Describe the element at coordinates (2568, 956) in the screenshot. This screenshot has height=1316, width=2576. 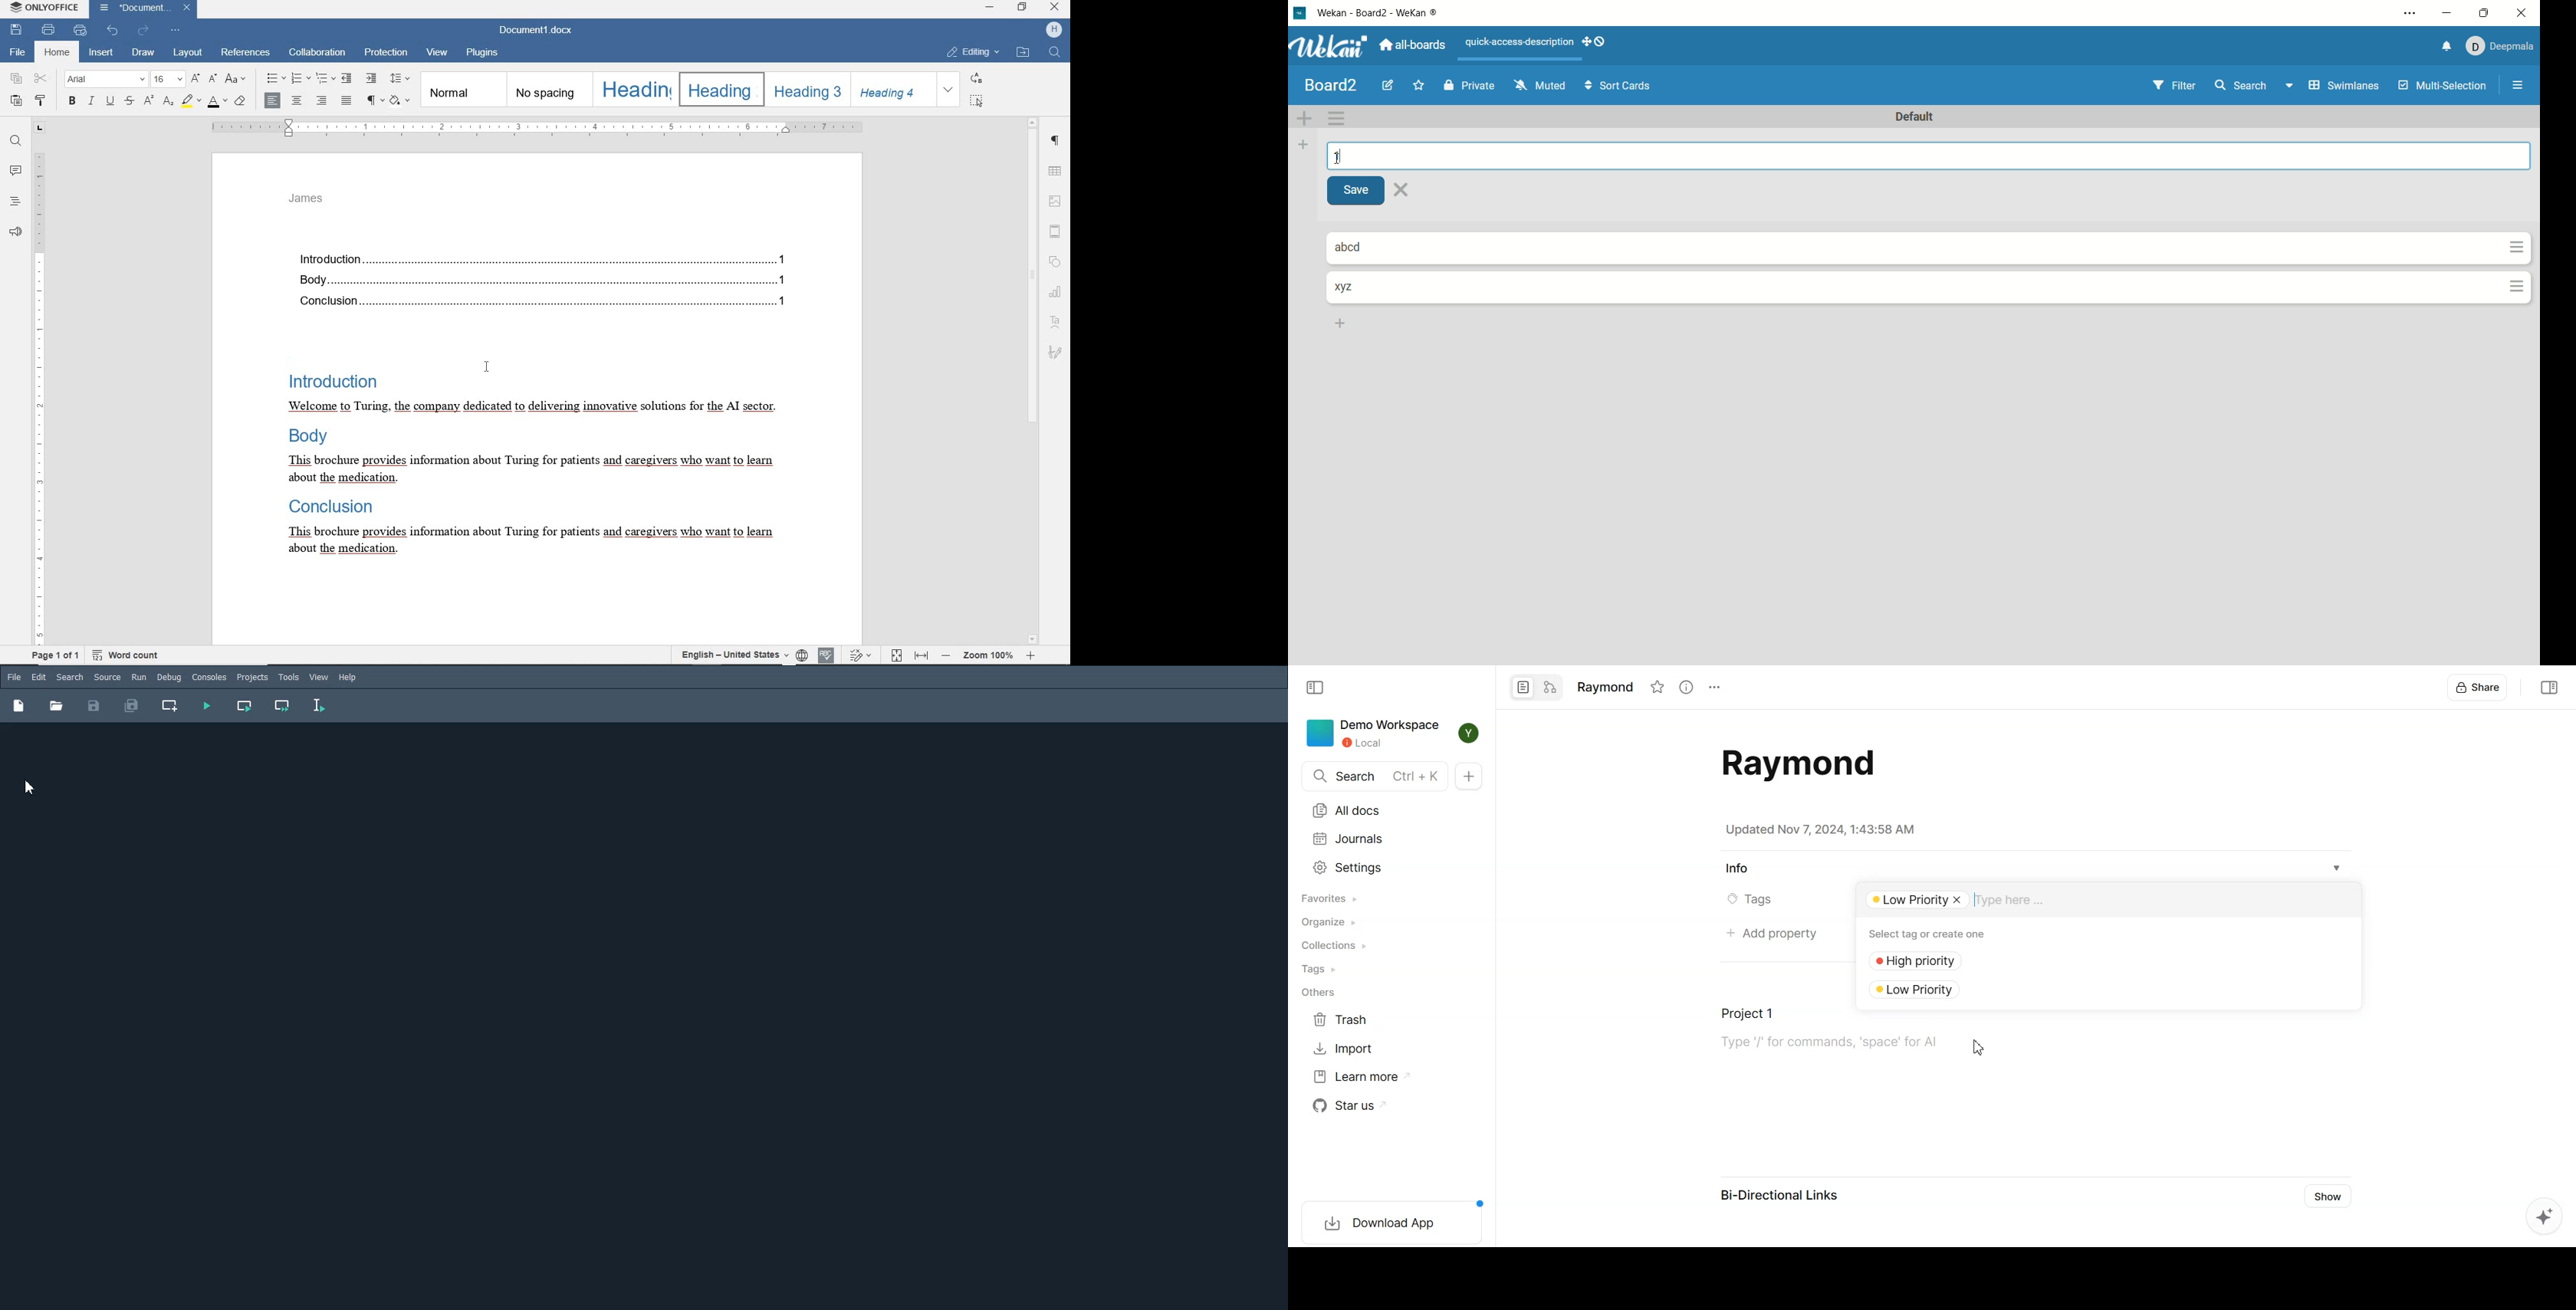
I see `Vertical scrollbar` at that location.